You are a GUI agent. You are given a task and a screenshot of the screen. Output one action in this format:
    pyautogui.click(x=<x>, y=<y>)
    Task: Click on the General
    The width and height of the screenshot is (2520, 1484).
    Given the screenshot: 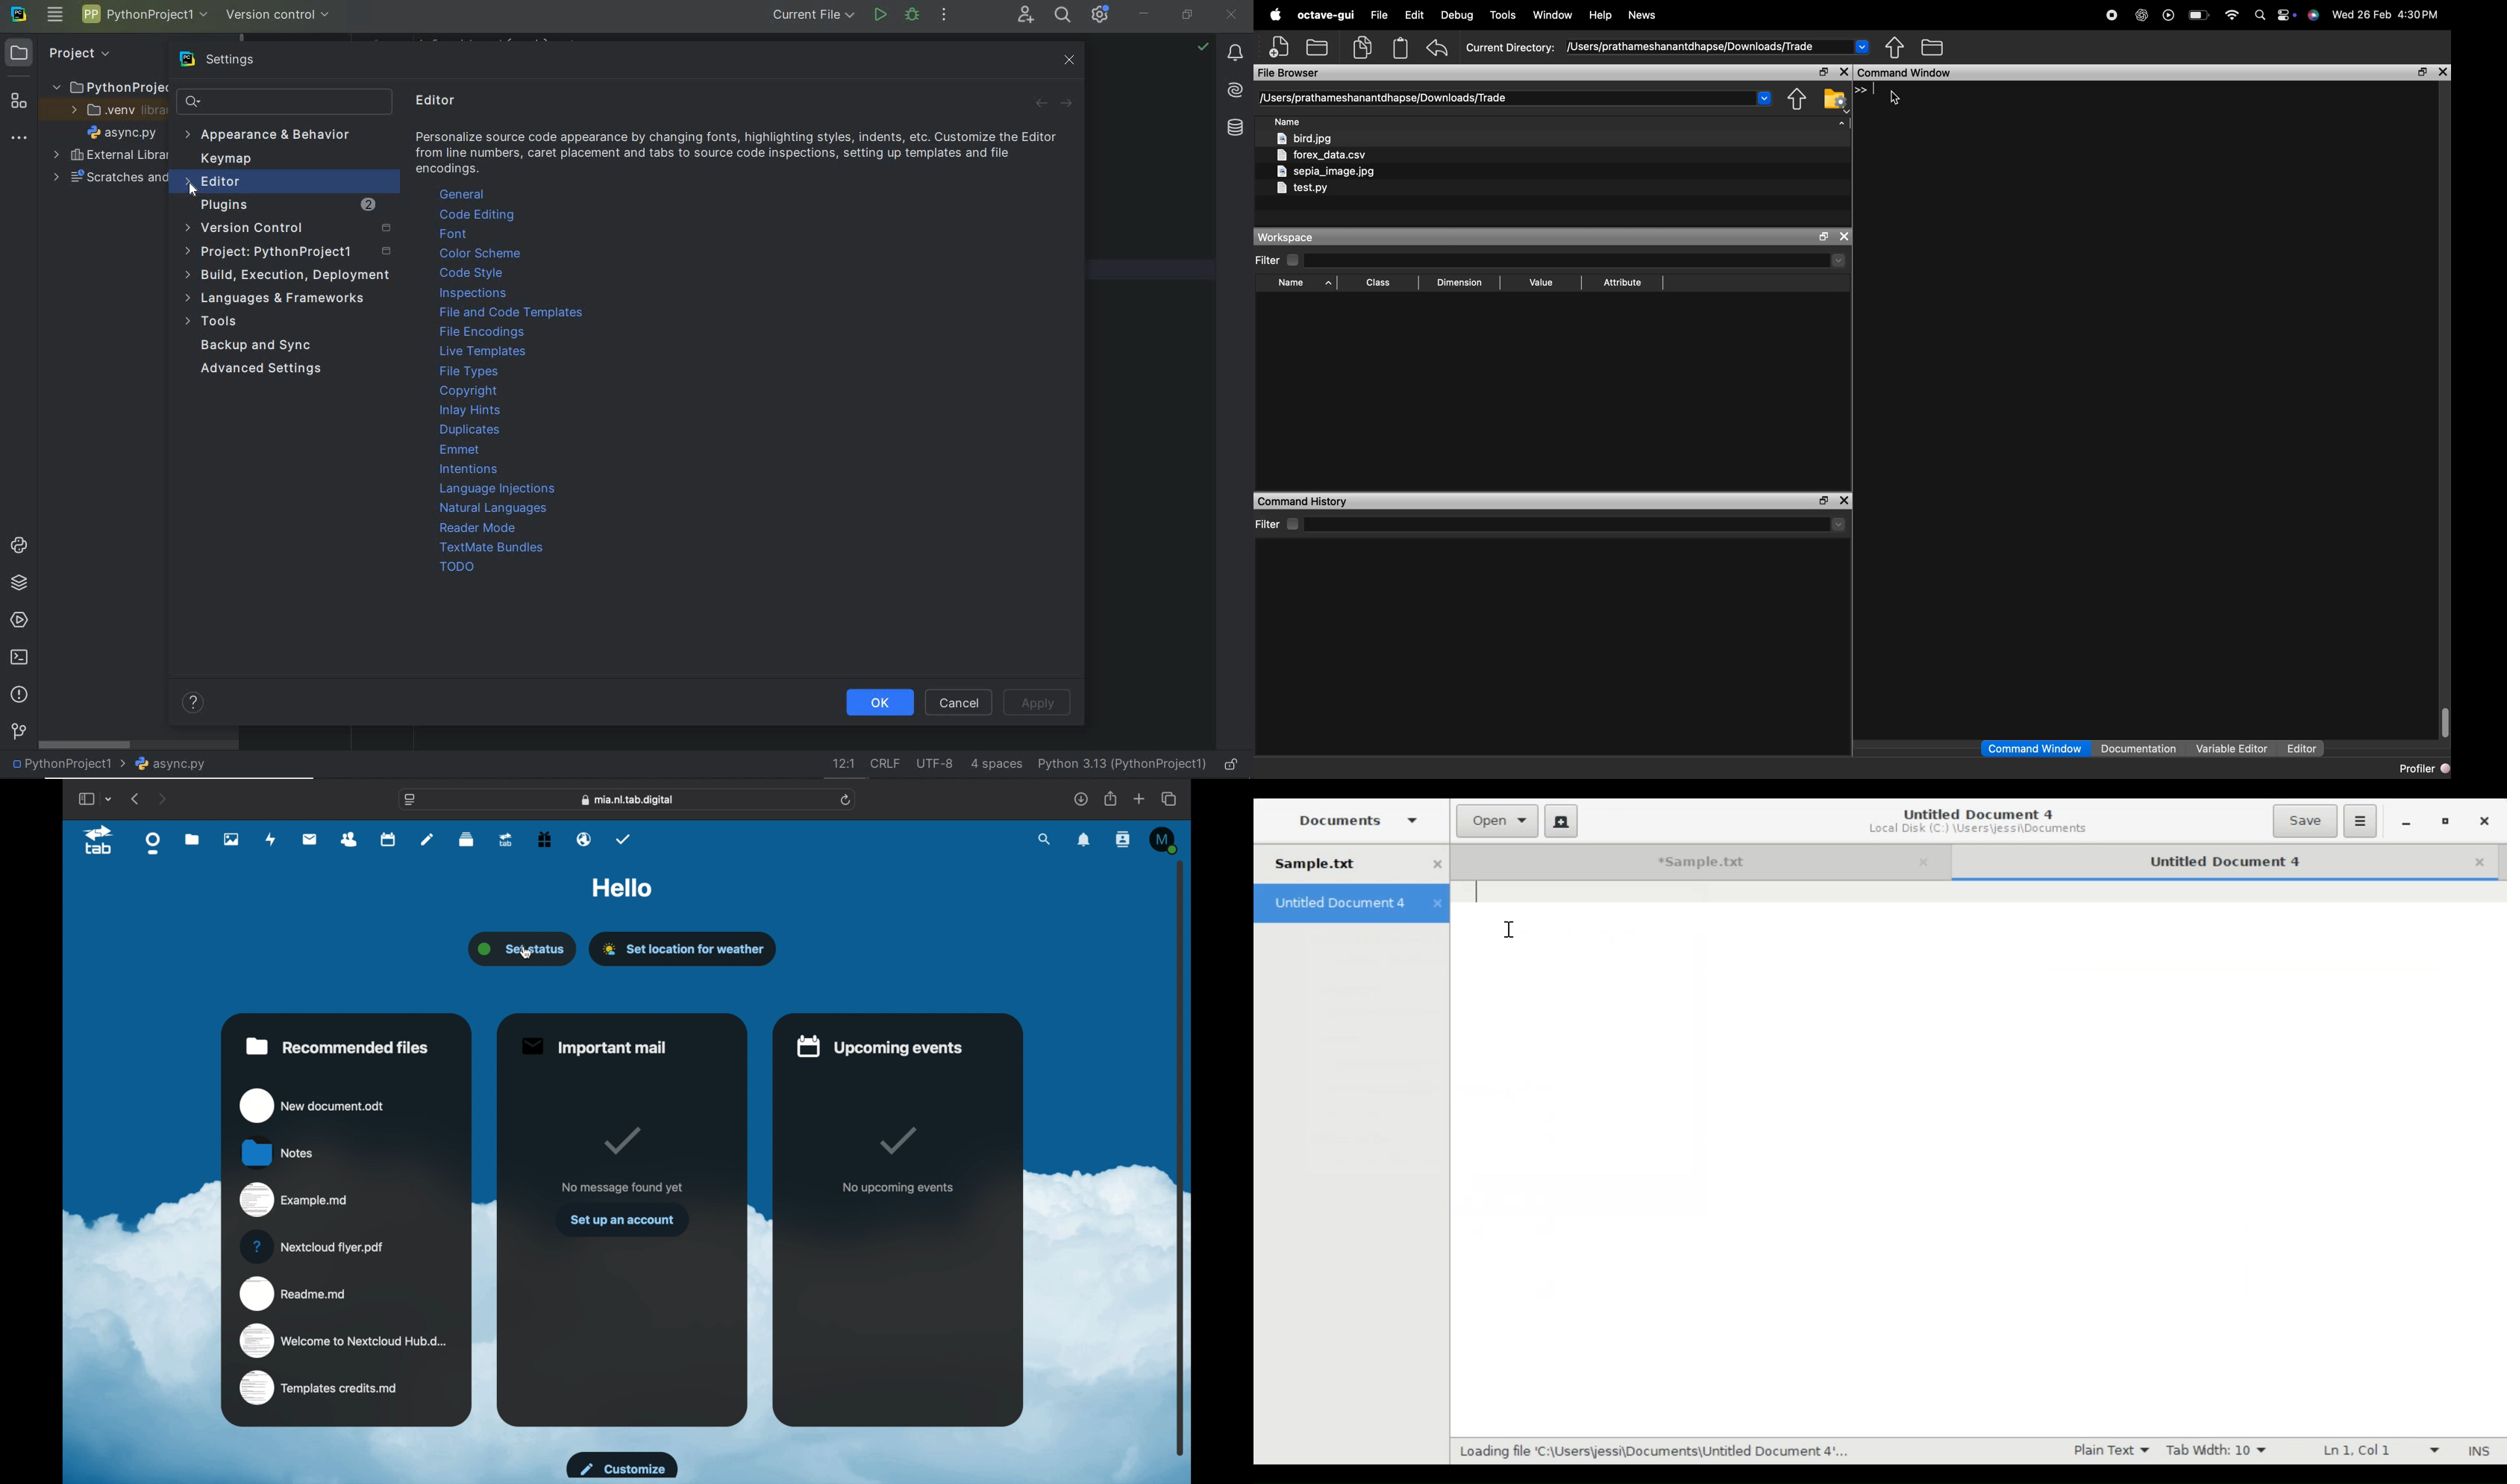 What is the action you would take?
    pyautogui.click(x=463, y=194)
    